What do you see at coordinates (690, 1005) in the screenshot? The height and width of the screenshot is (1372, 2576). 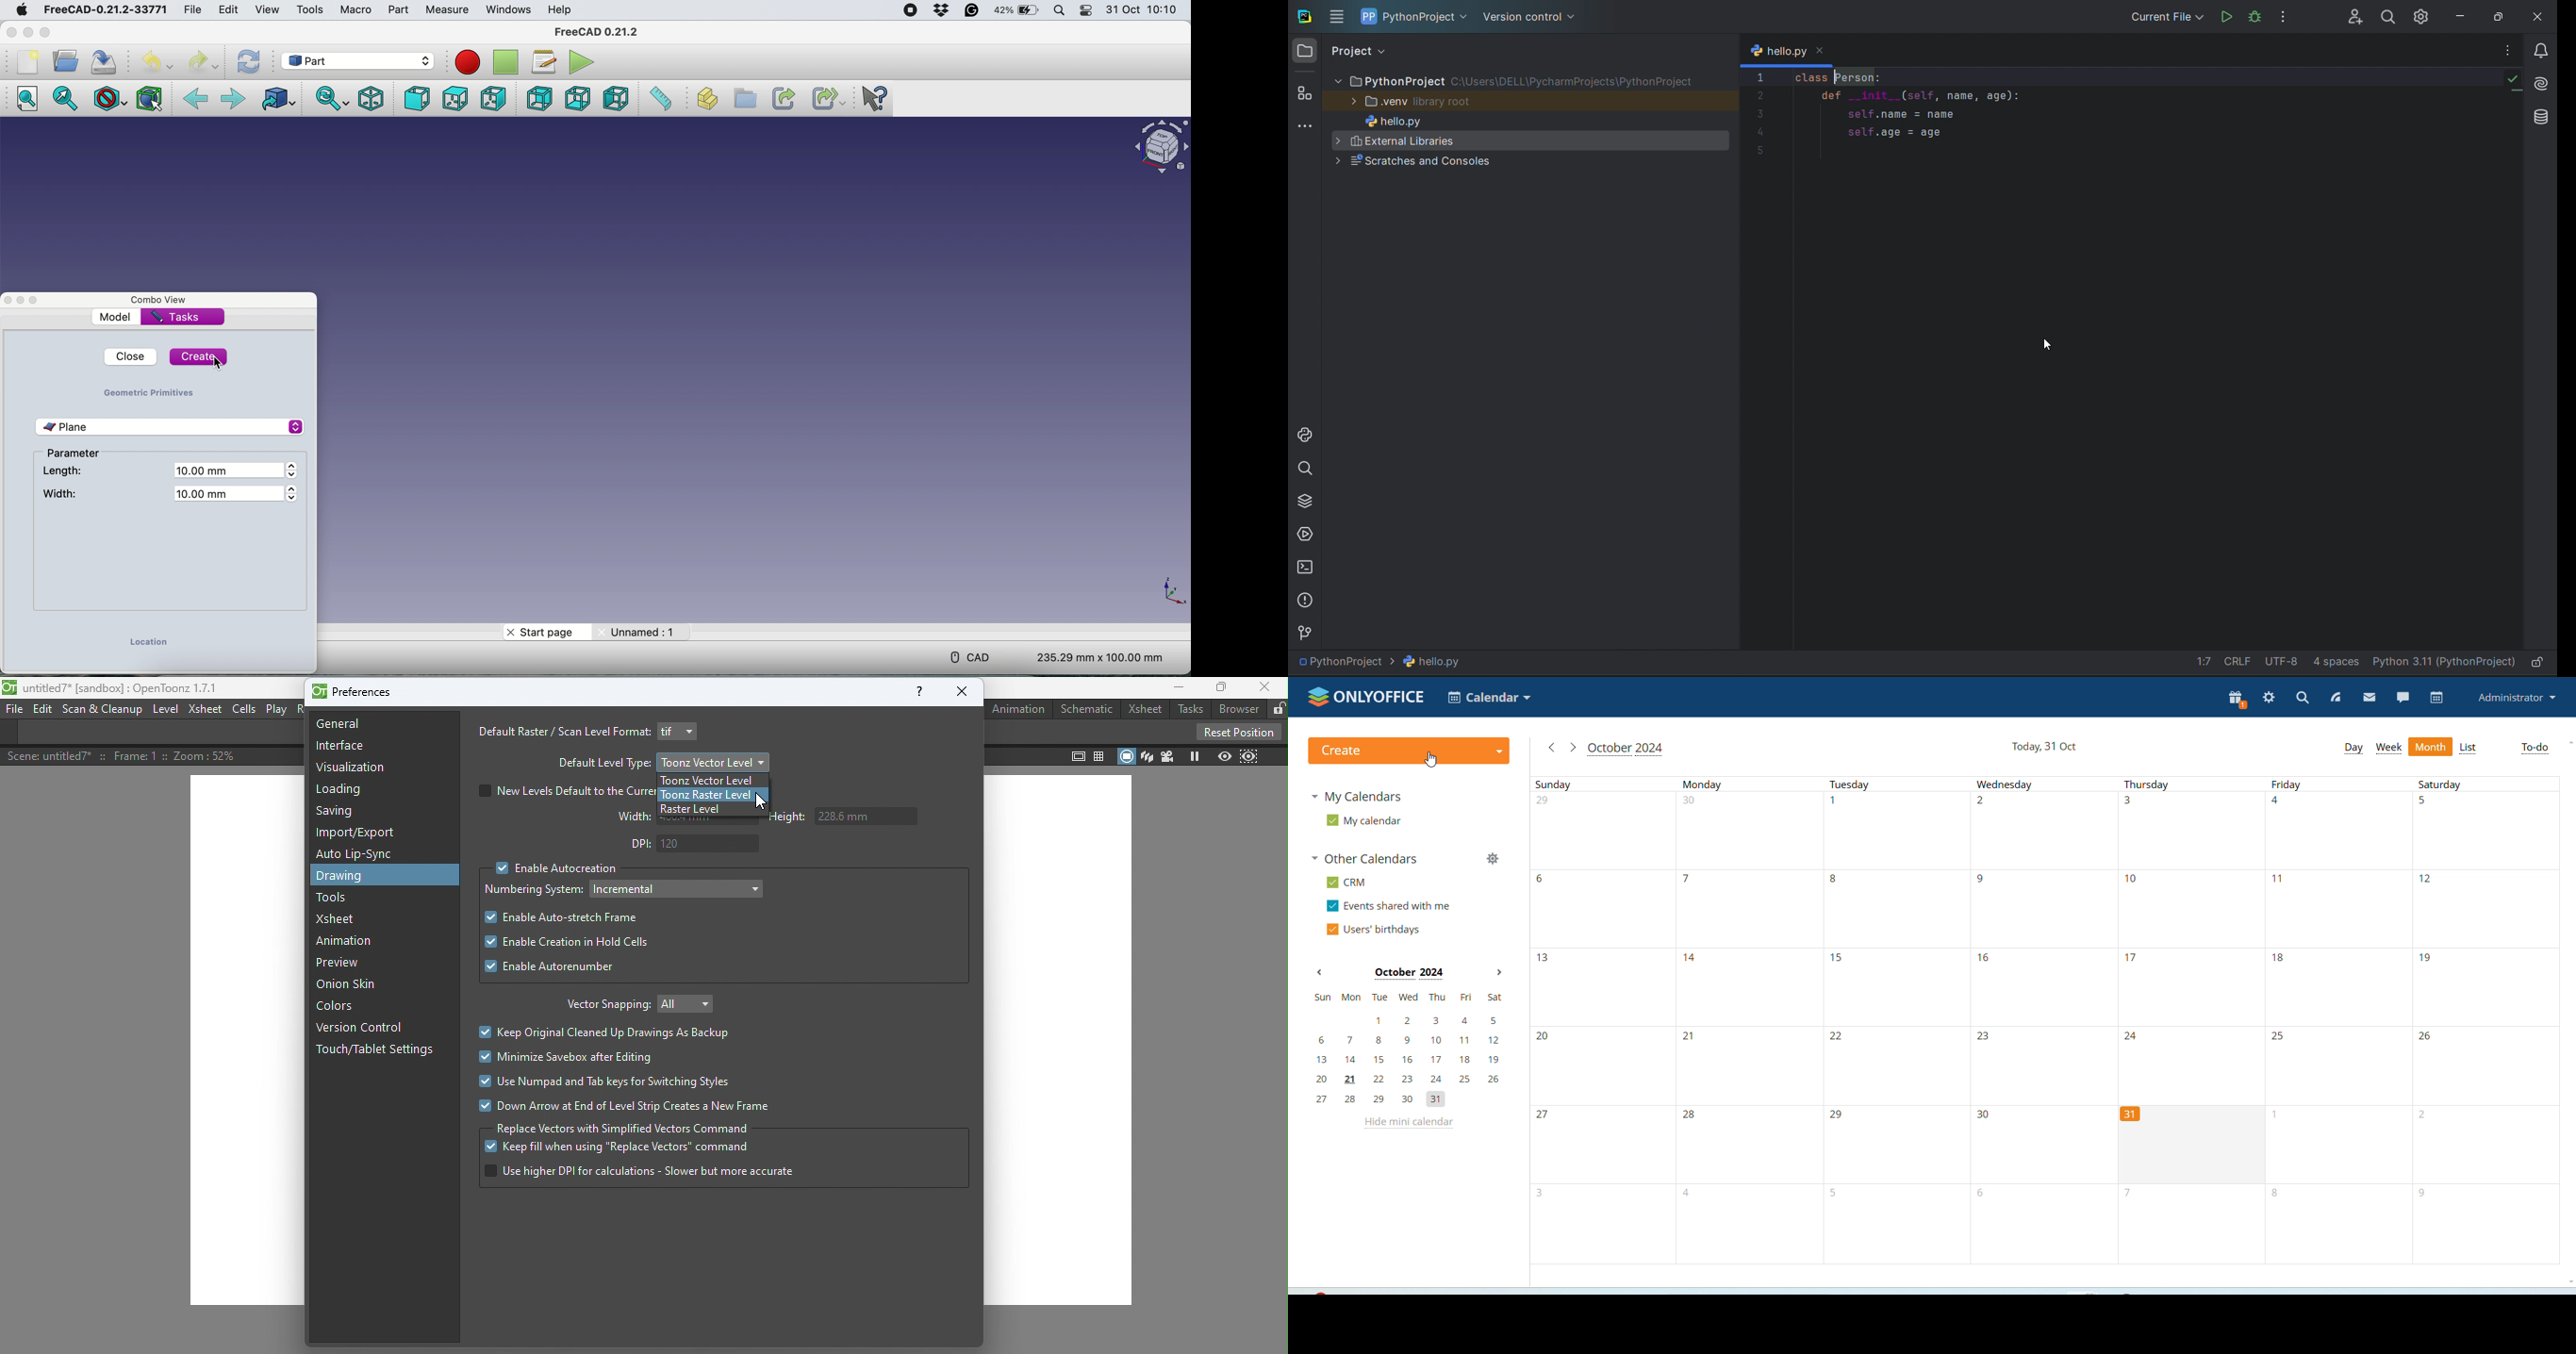 I see `Drop down` at bounding box center [690, 1005].